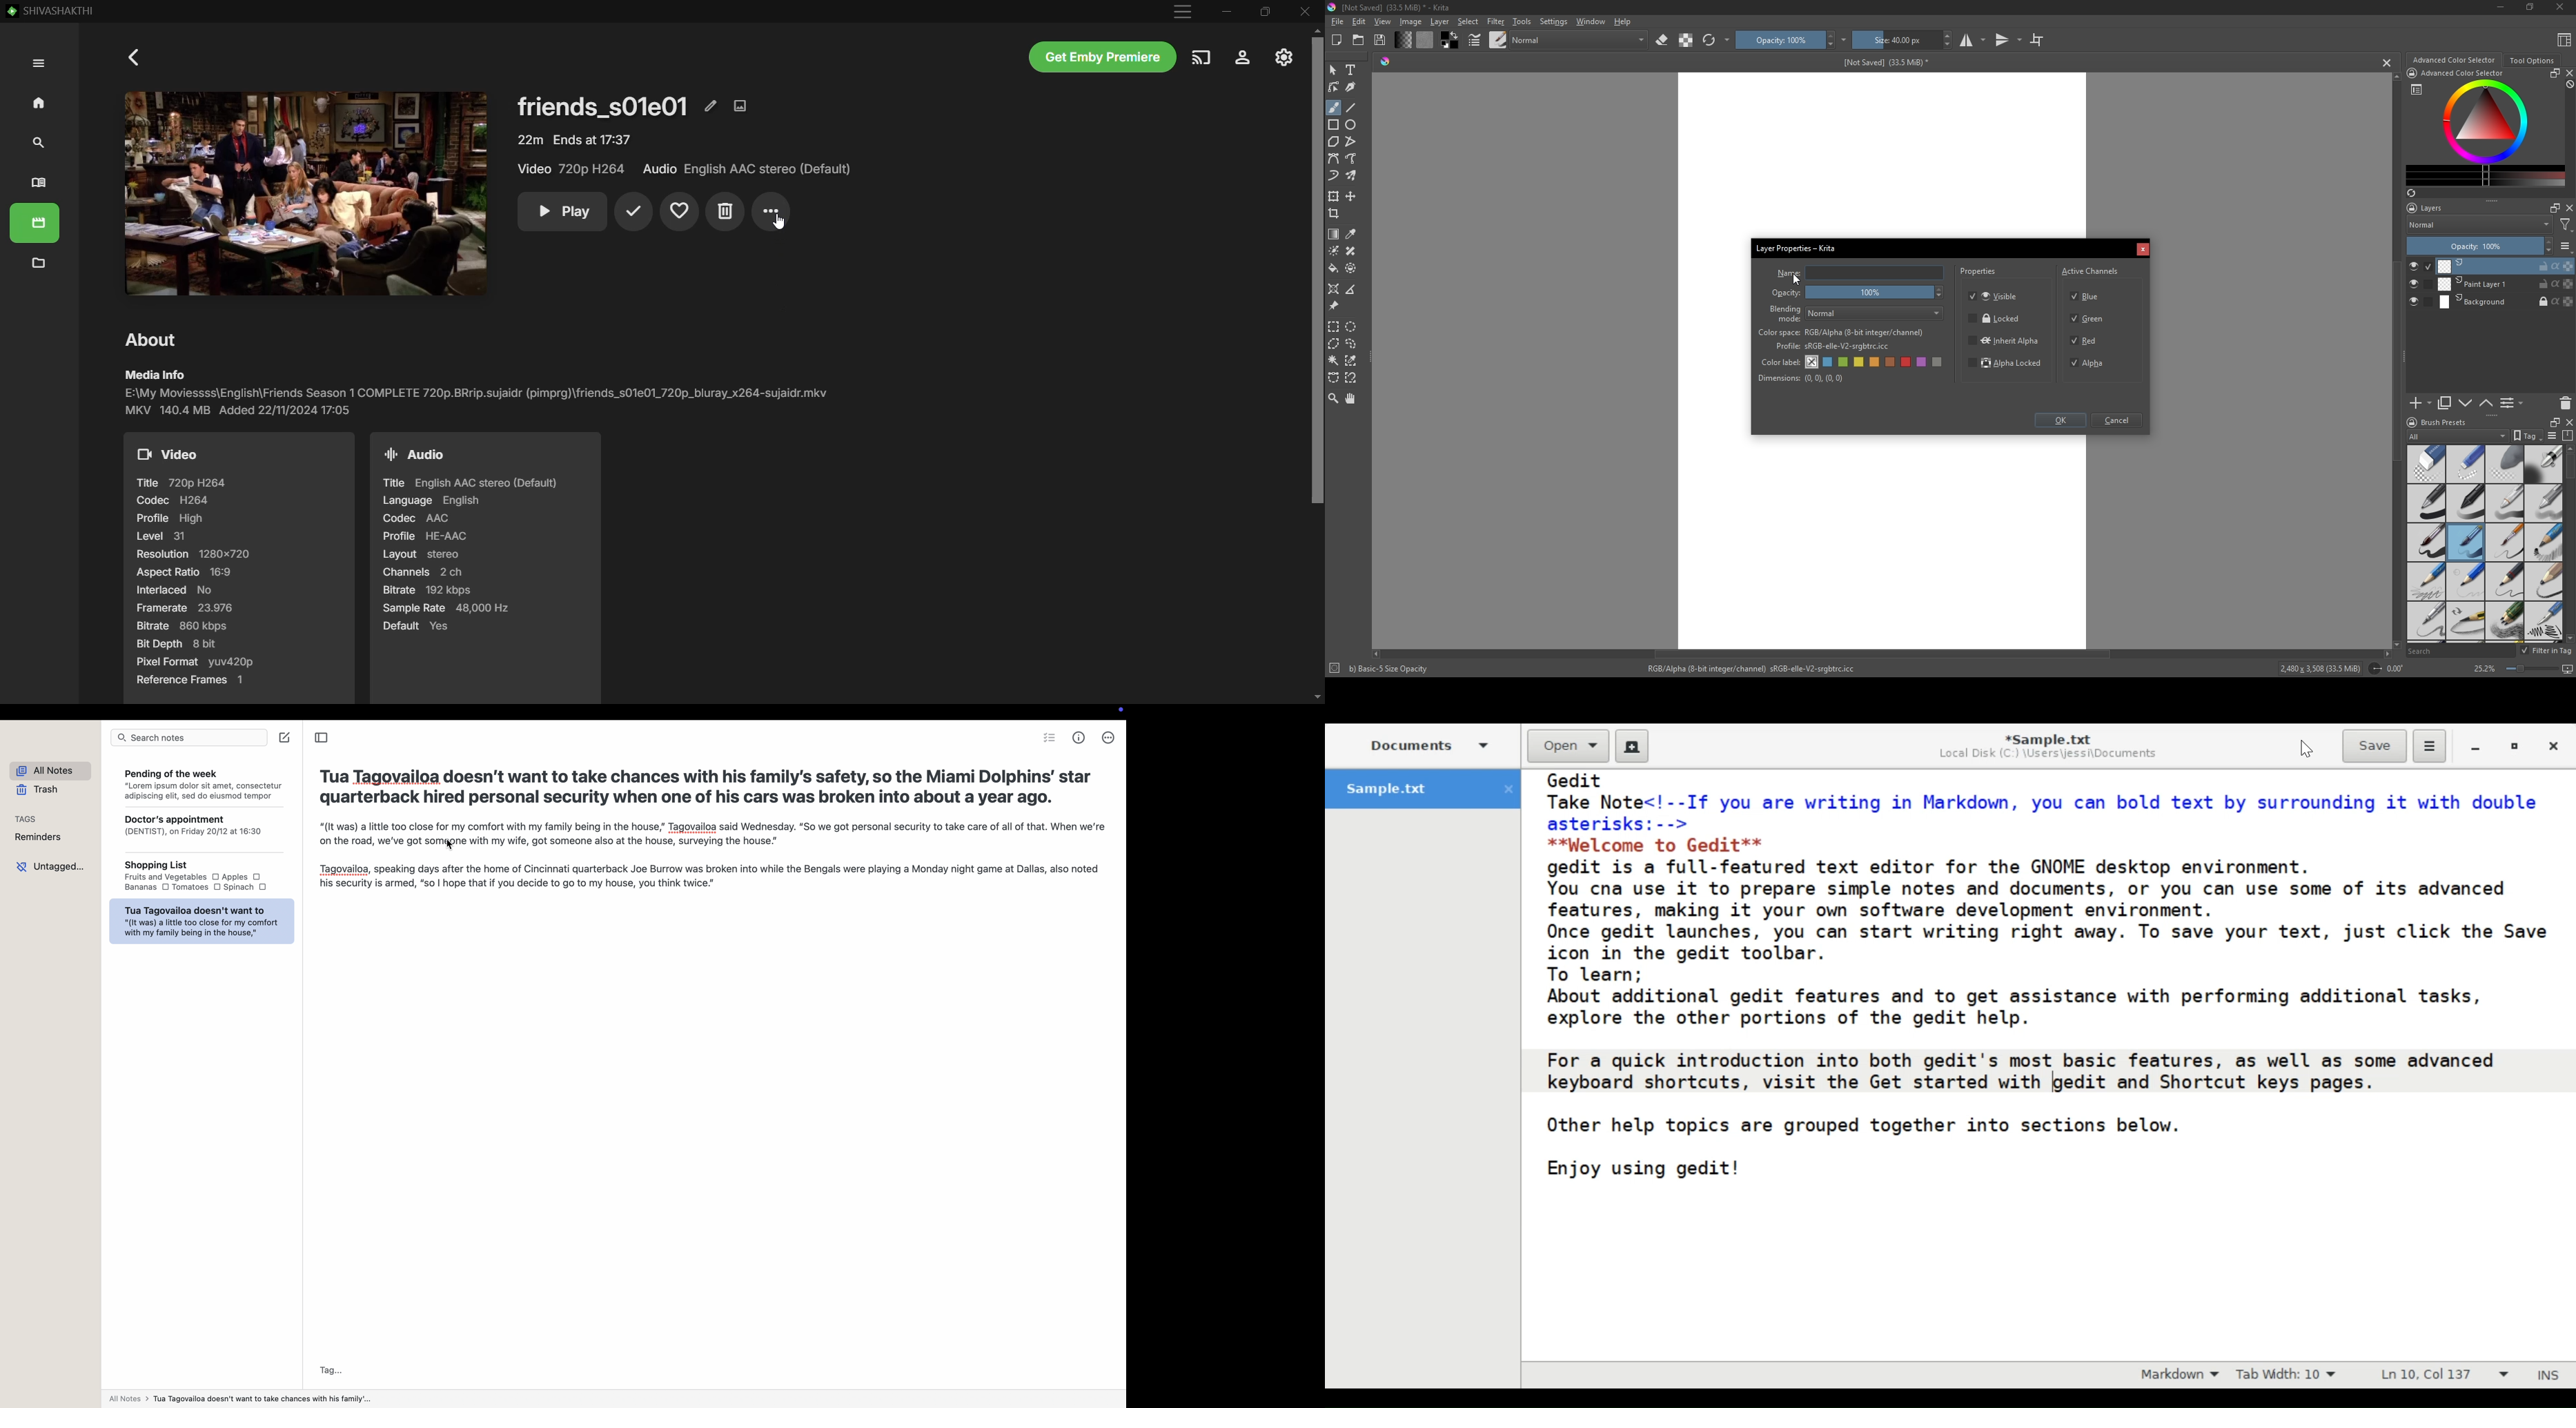  I want to click on change color, so click(2486, 175).